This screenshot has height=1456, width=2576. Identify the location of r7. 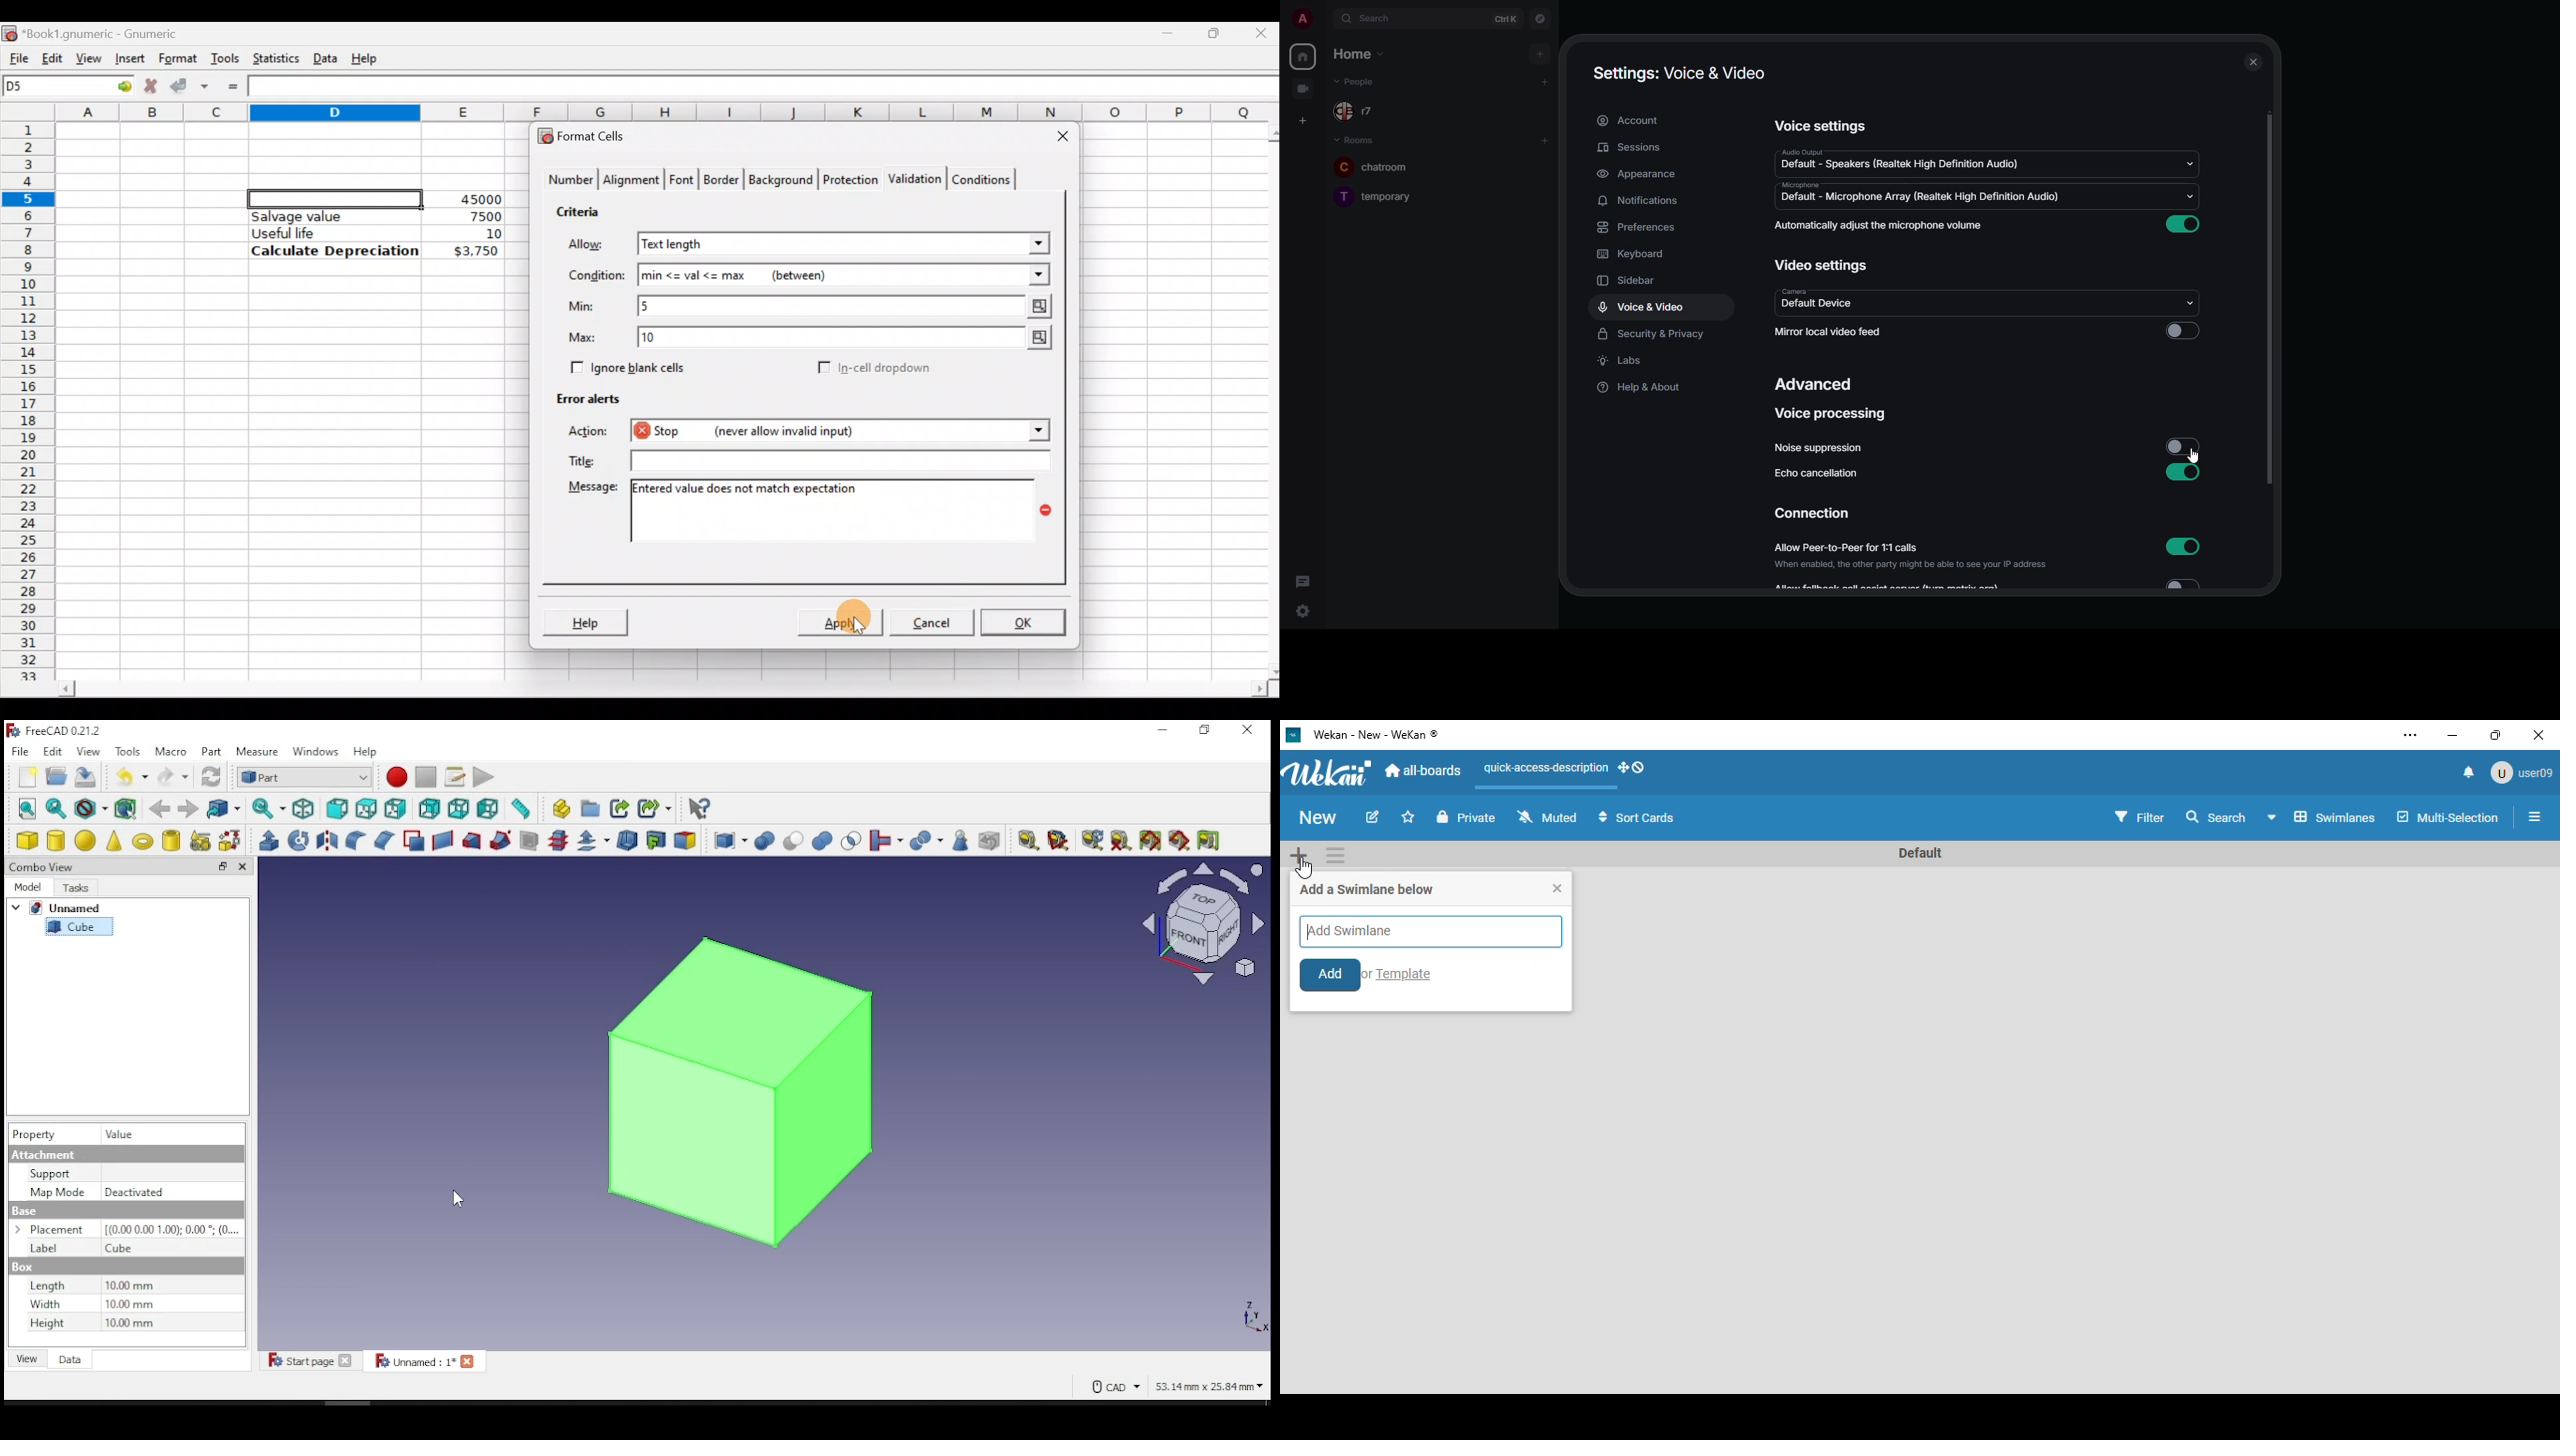
(1357, 82).